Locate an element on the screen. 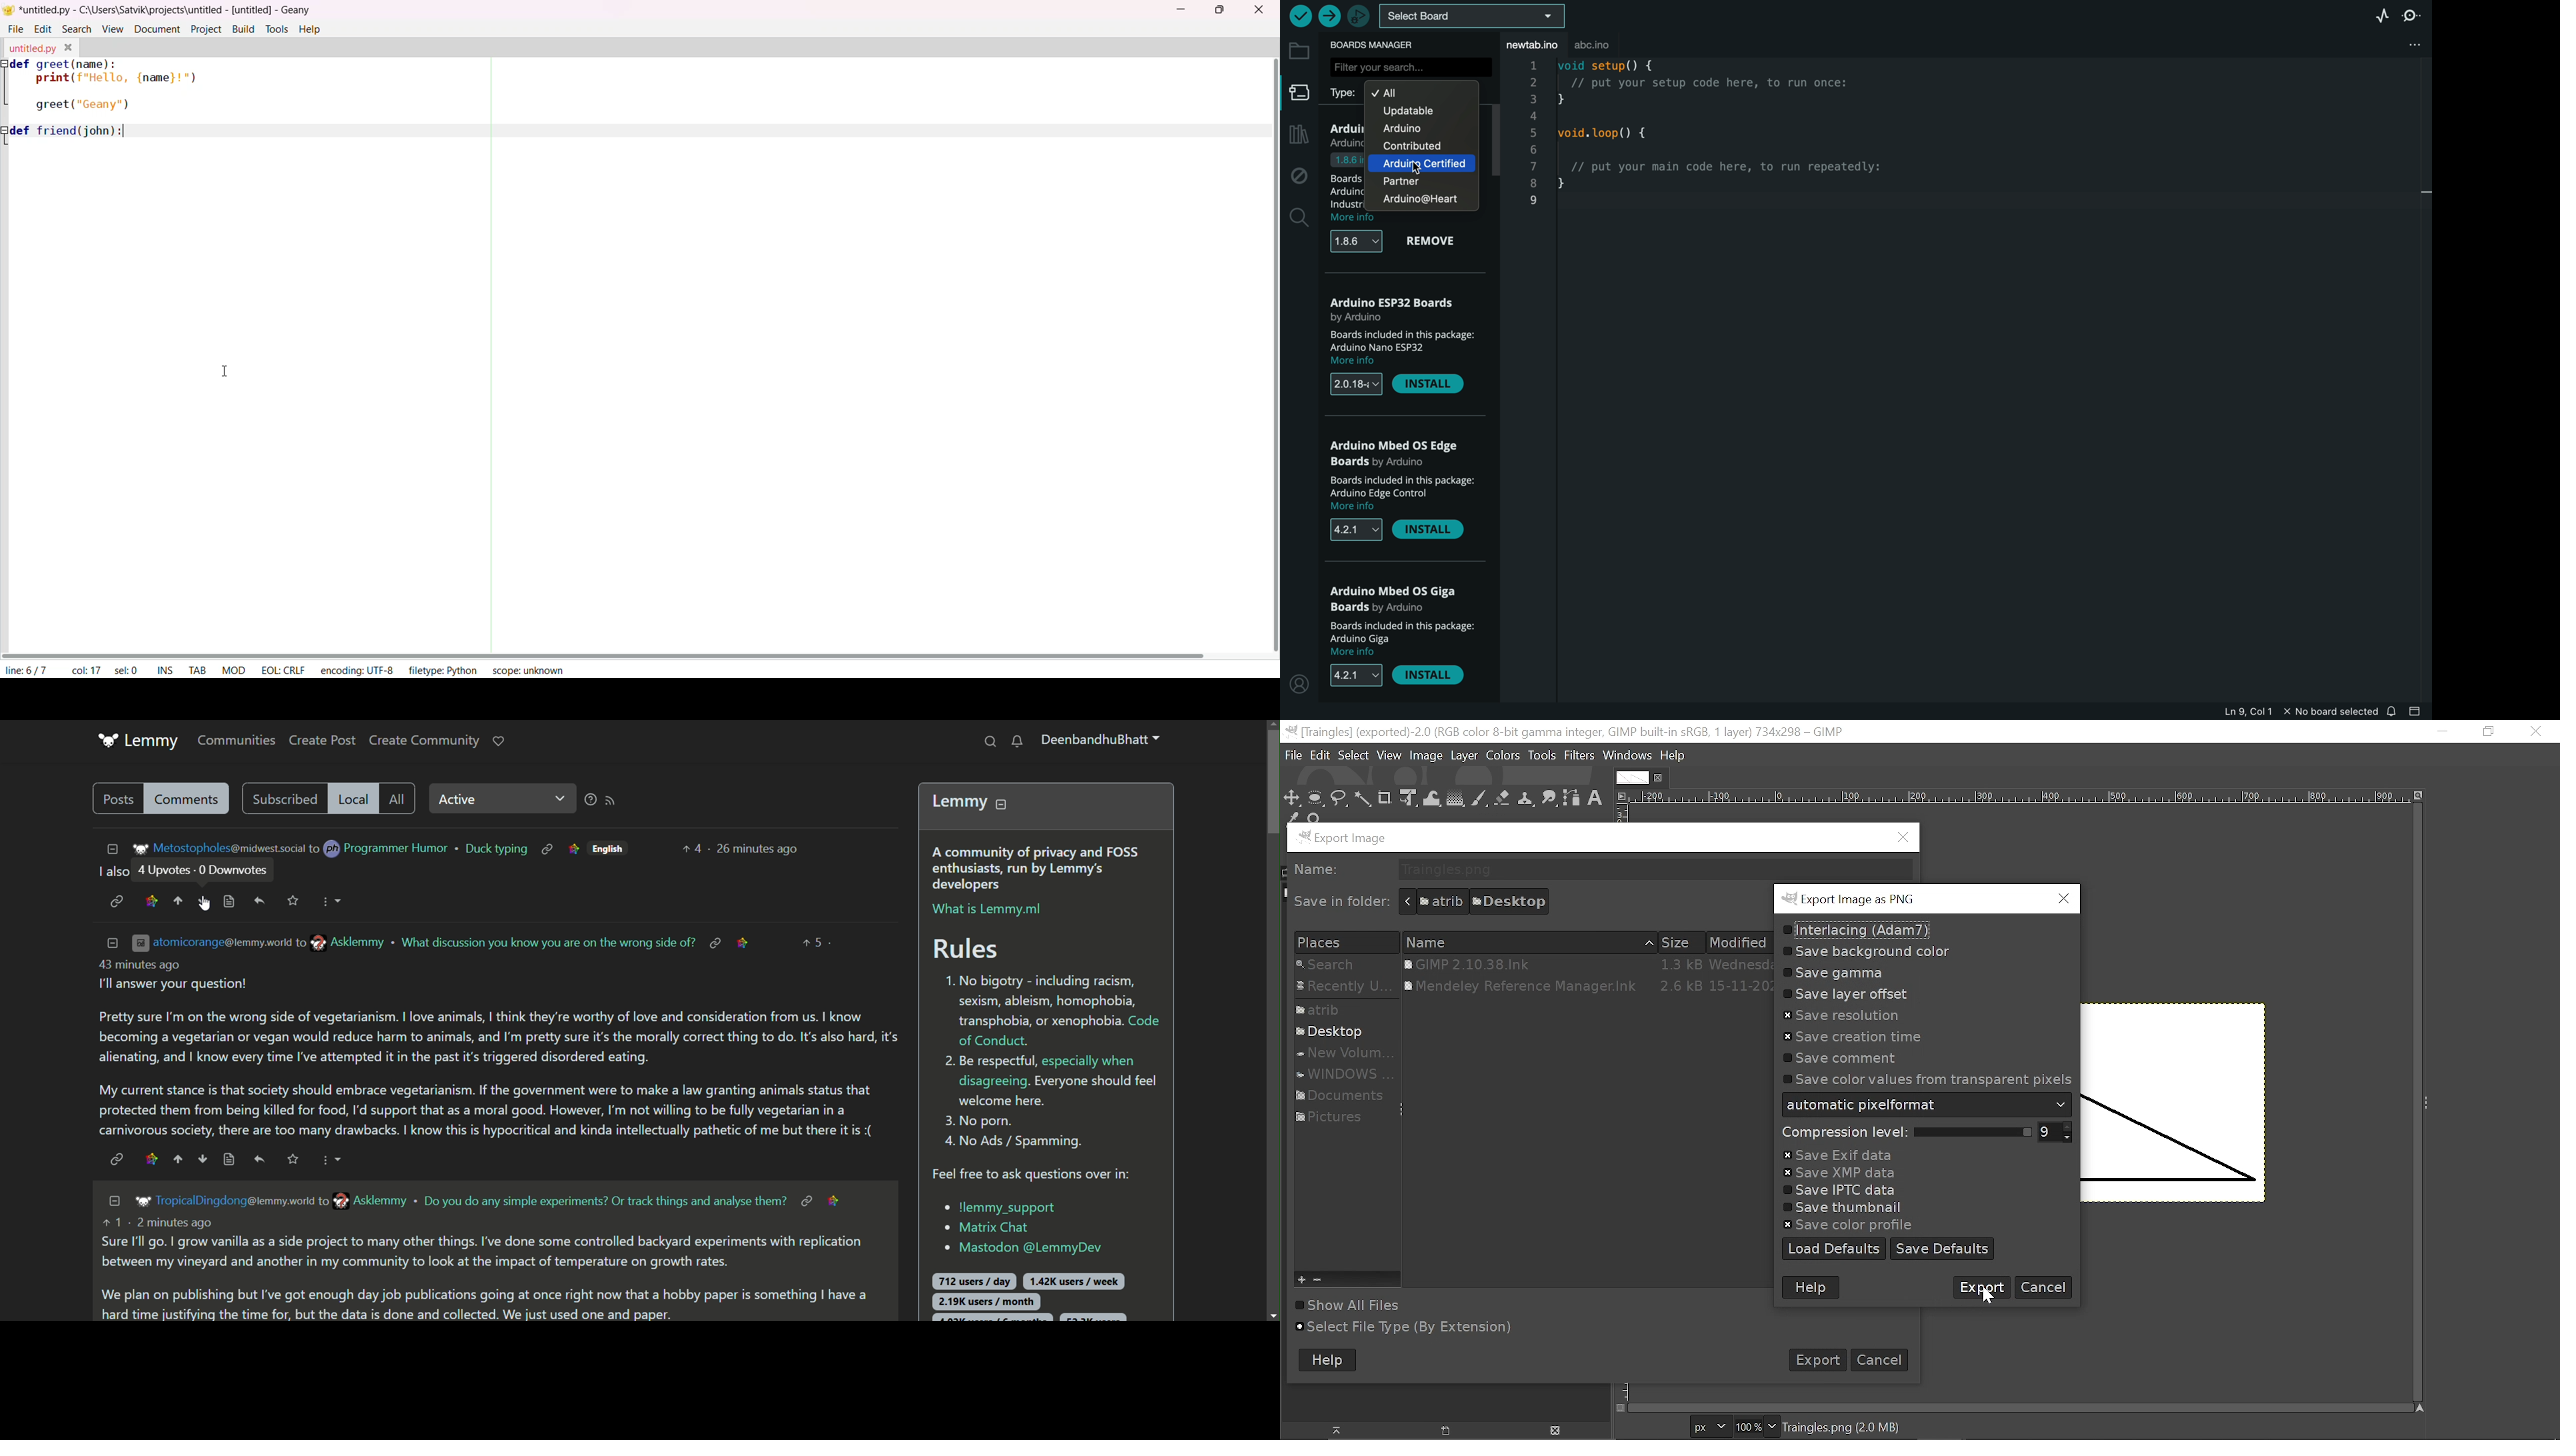  status is located at coordinates (498, 801).